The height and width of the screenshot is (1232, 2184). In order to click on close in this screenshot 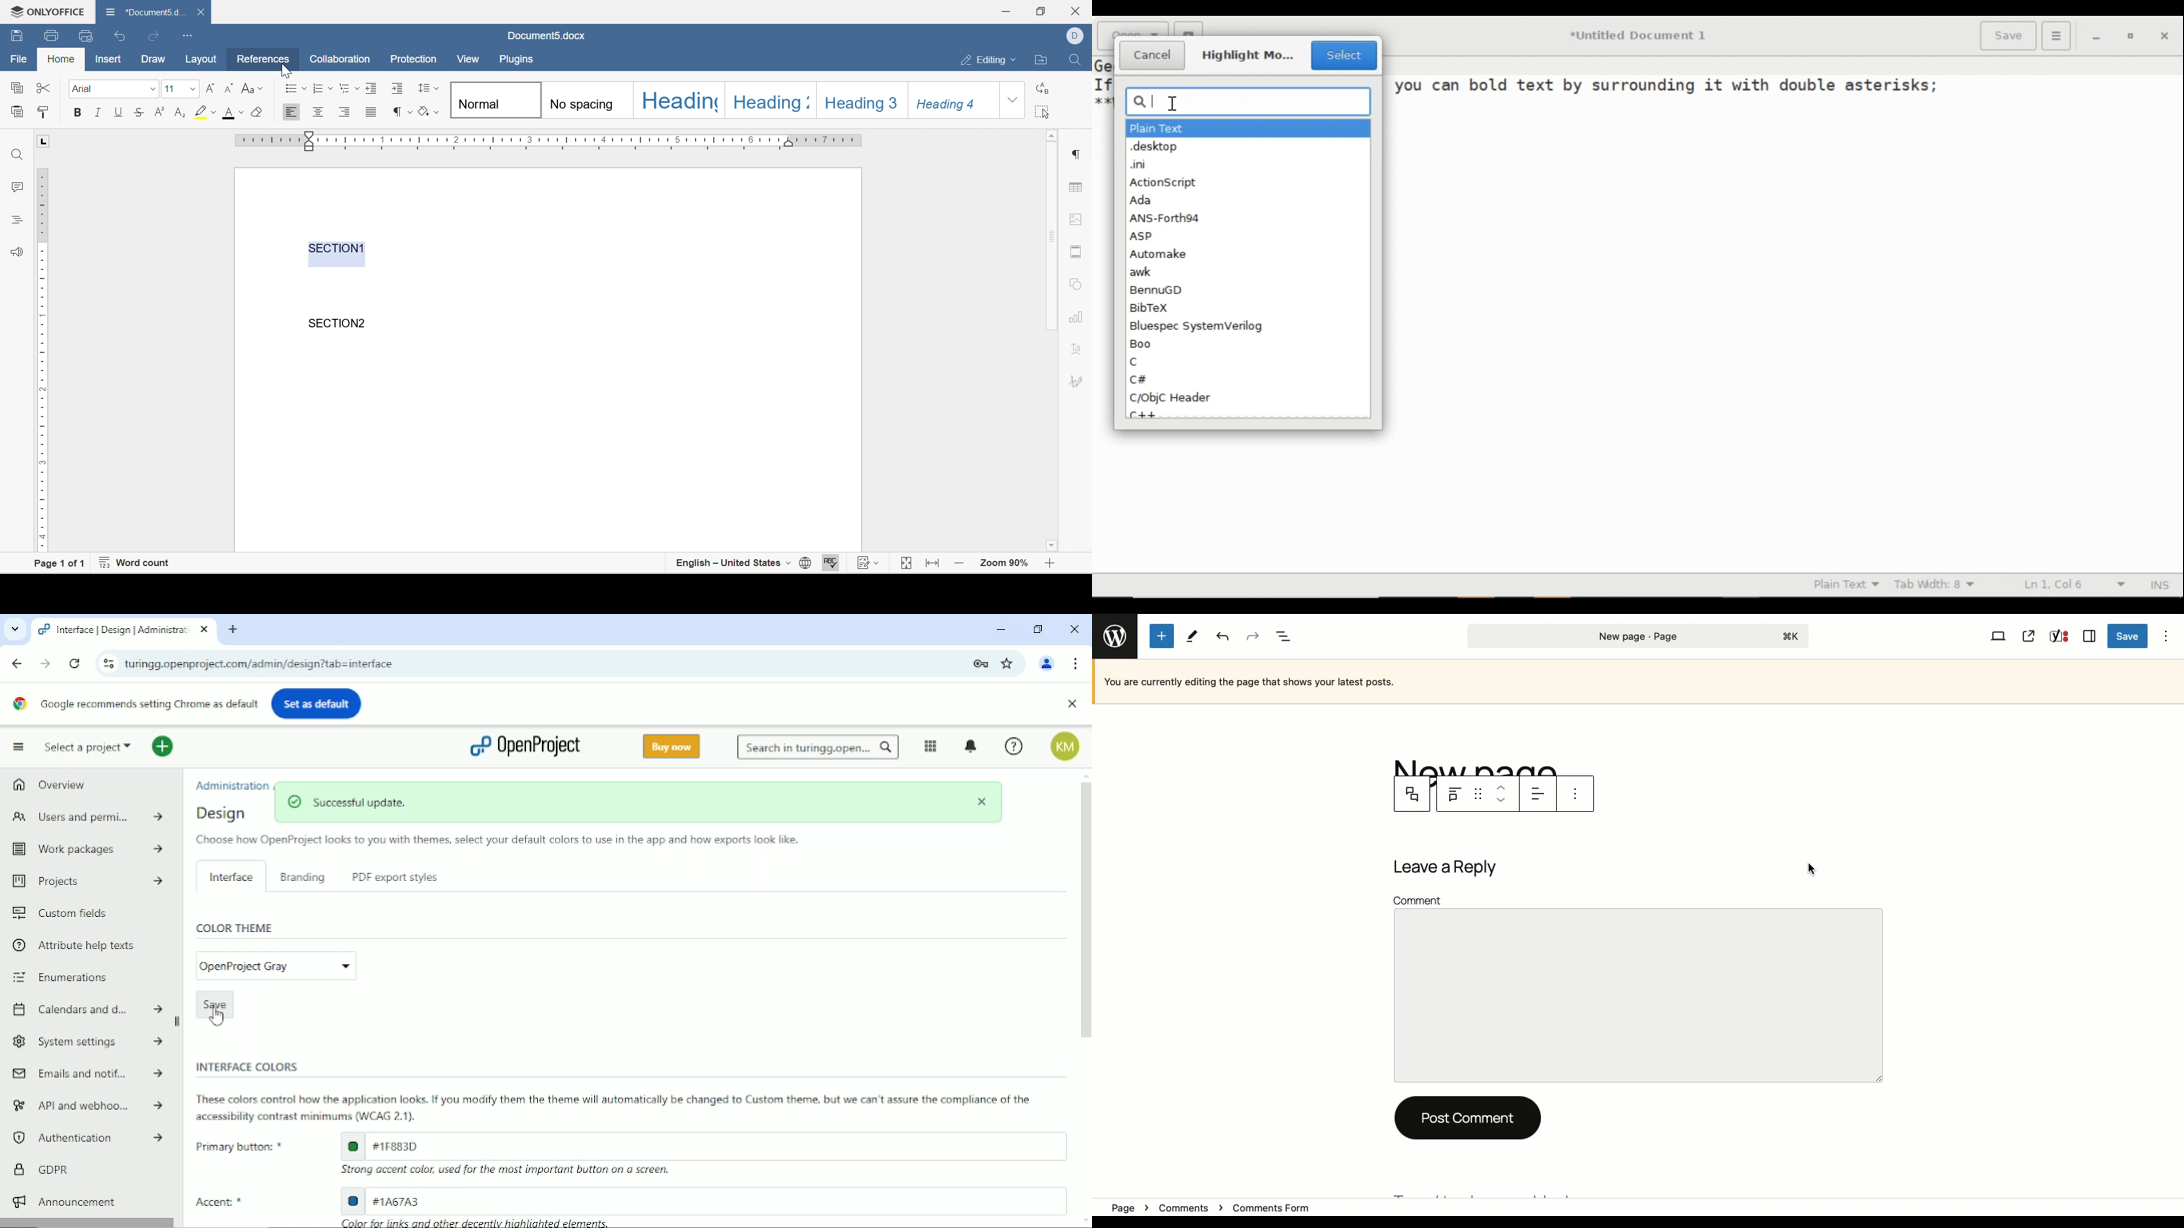, I will do `click(203, 12)`.